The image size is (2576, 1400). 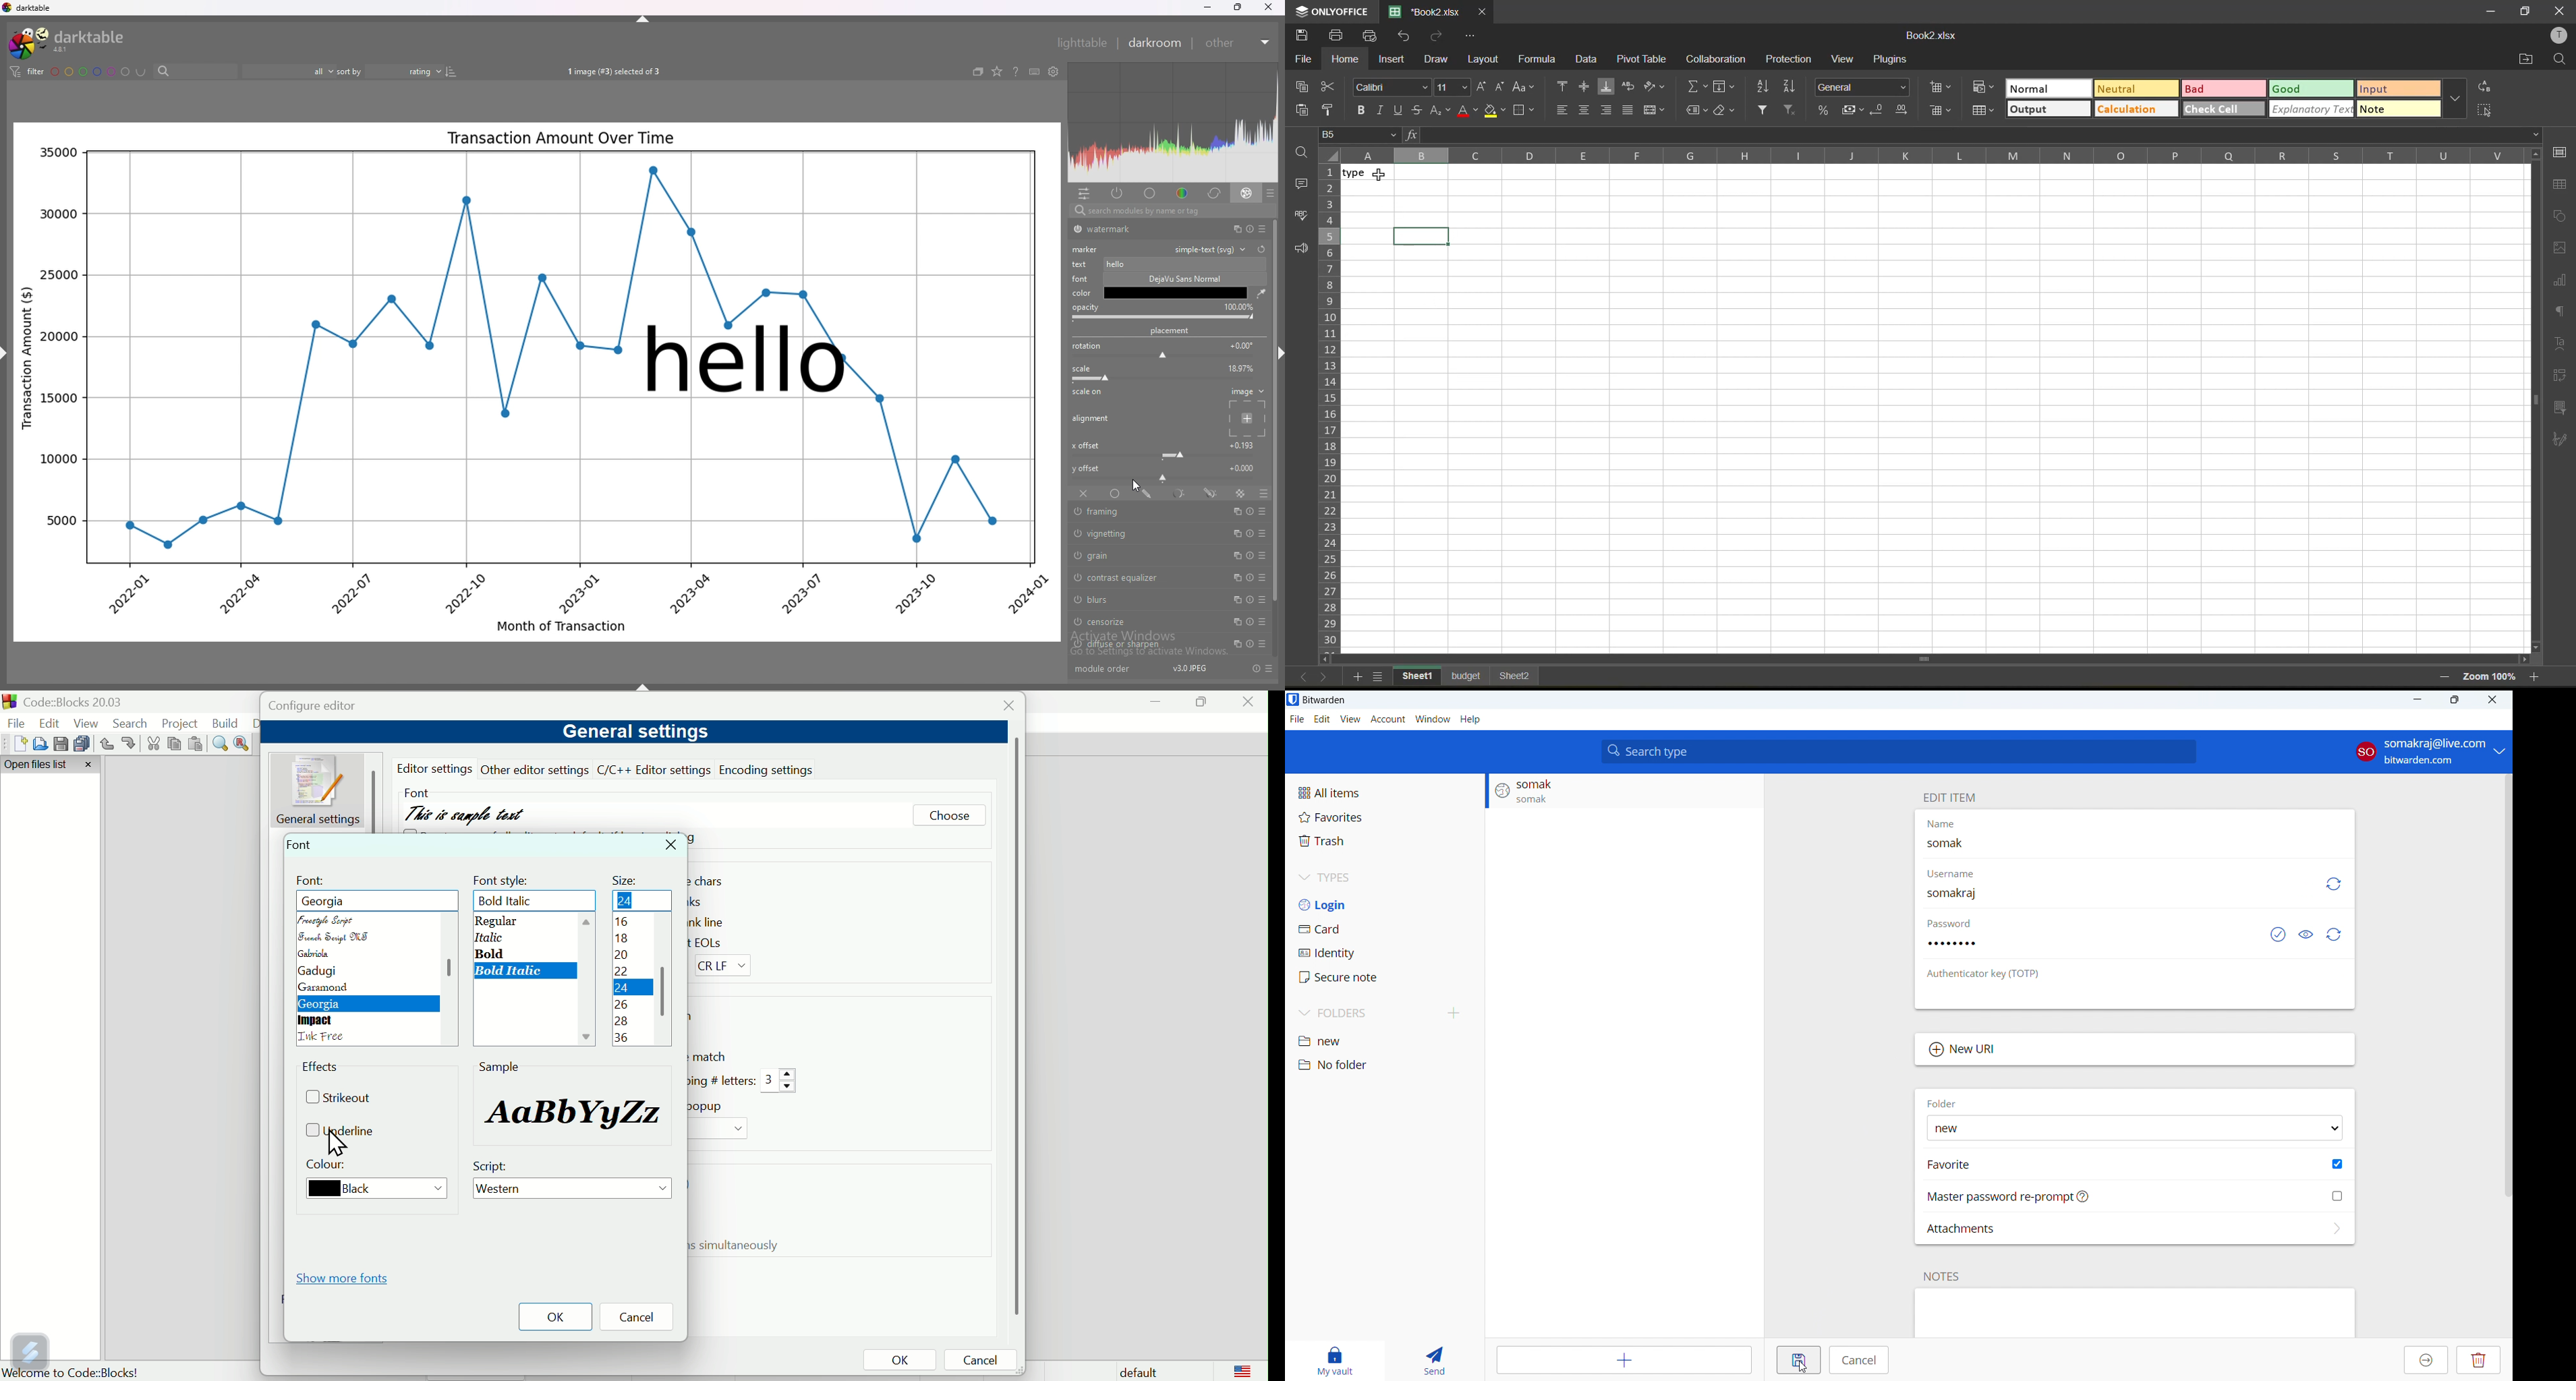 What do you see at coordinates (1942, 110) in the screenshot?
I see `delete cells` at bounding box center [1942, 110].